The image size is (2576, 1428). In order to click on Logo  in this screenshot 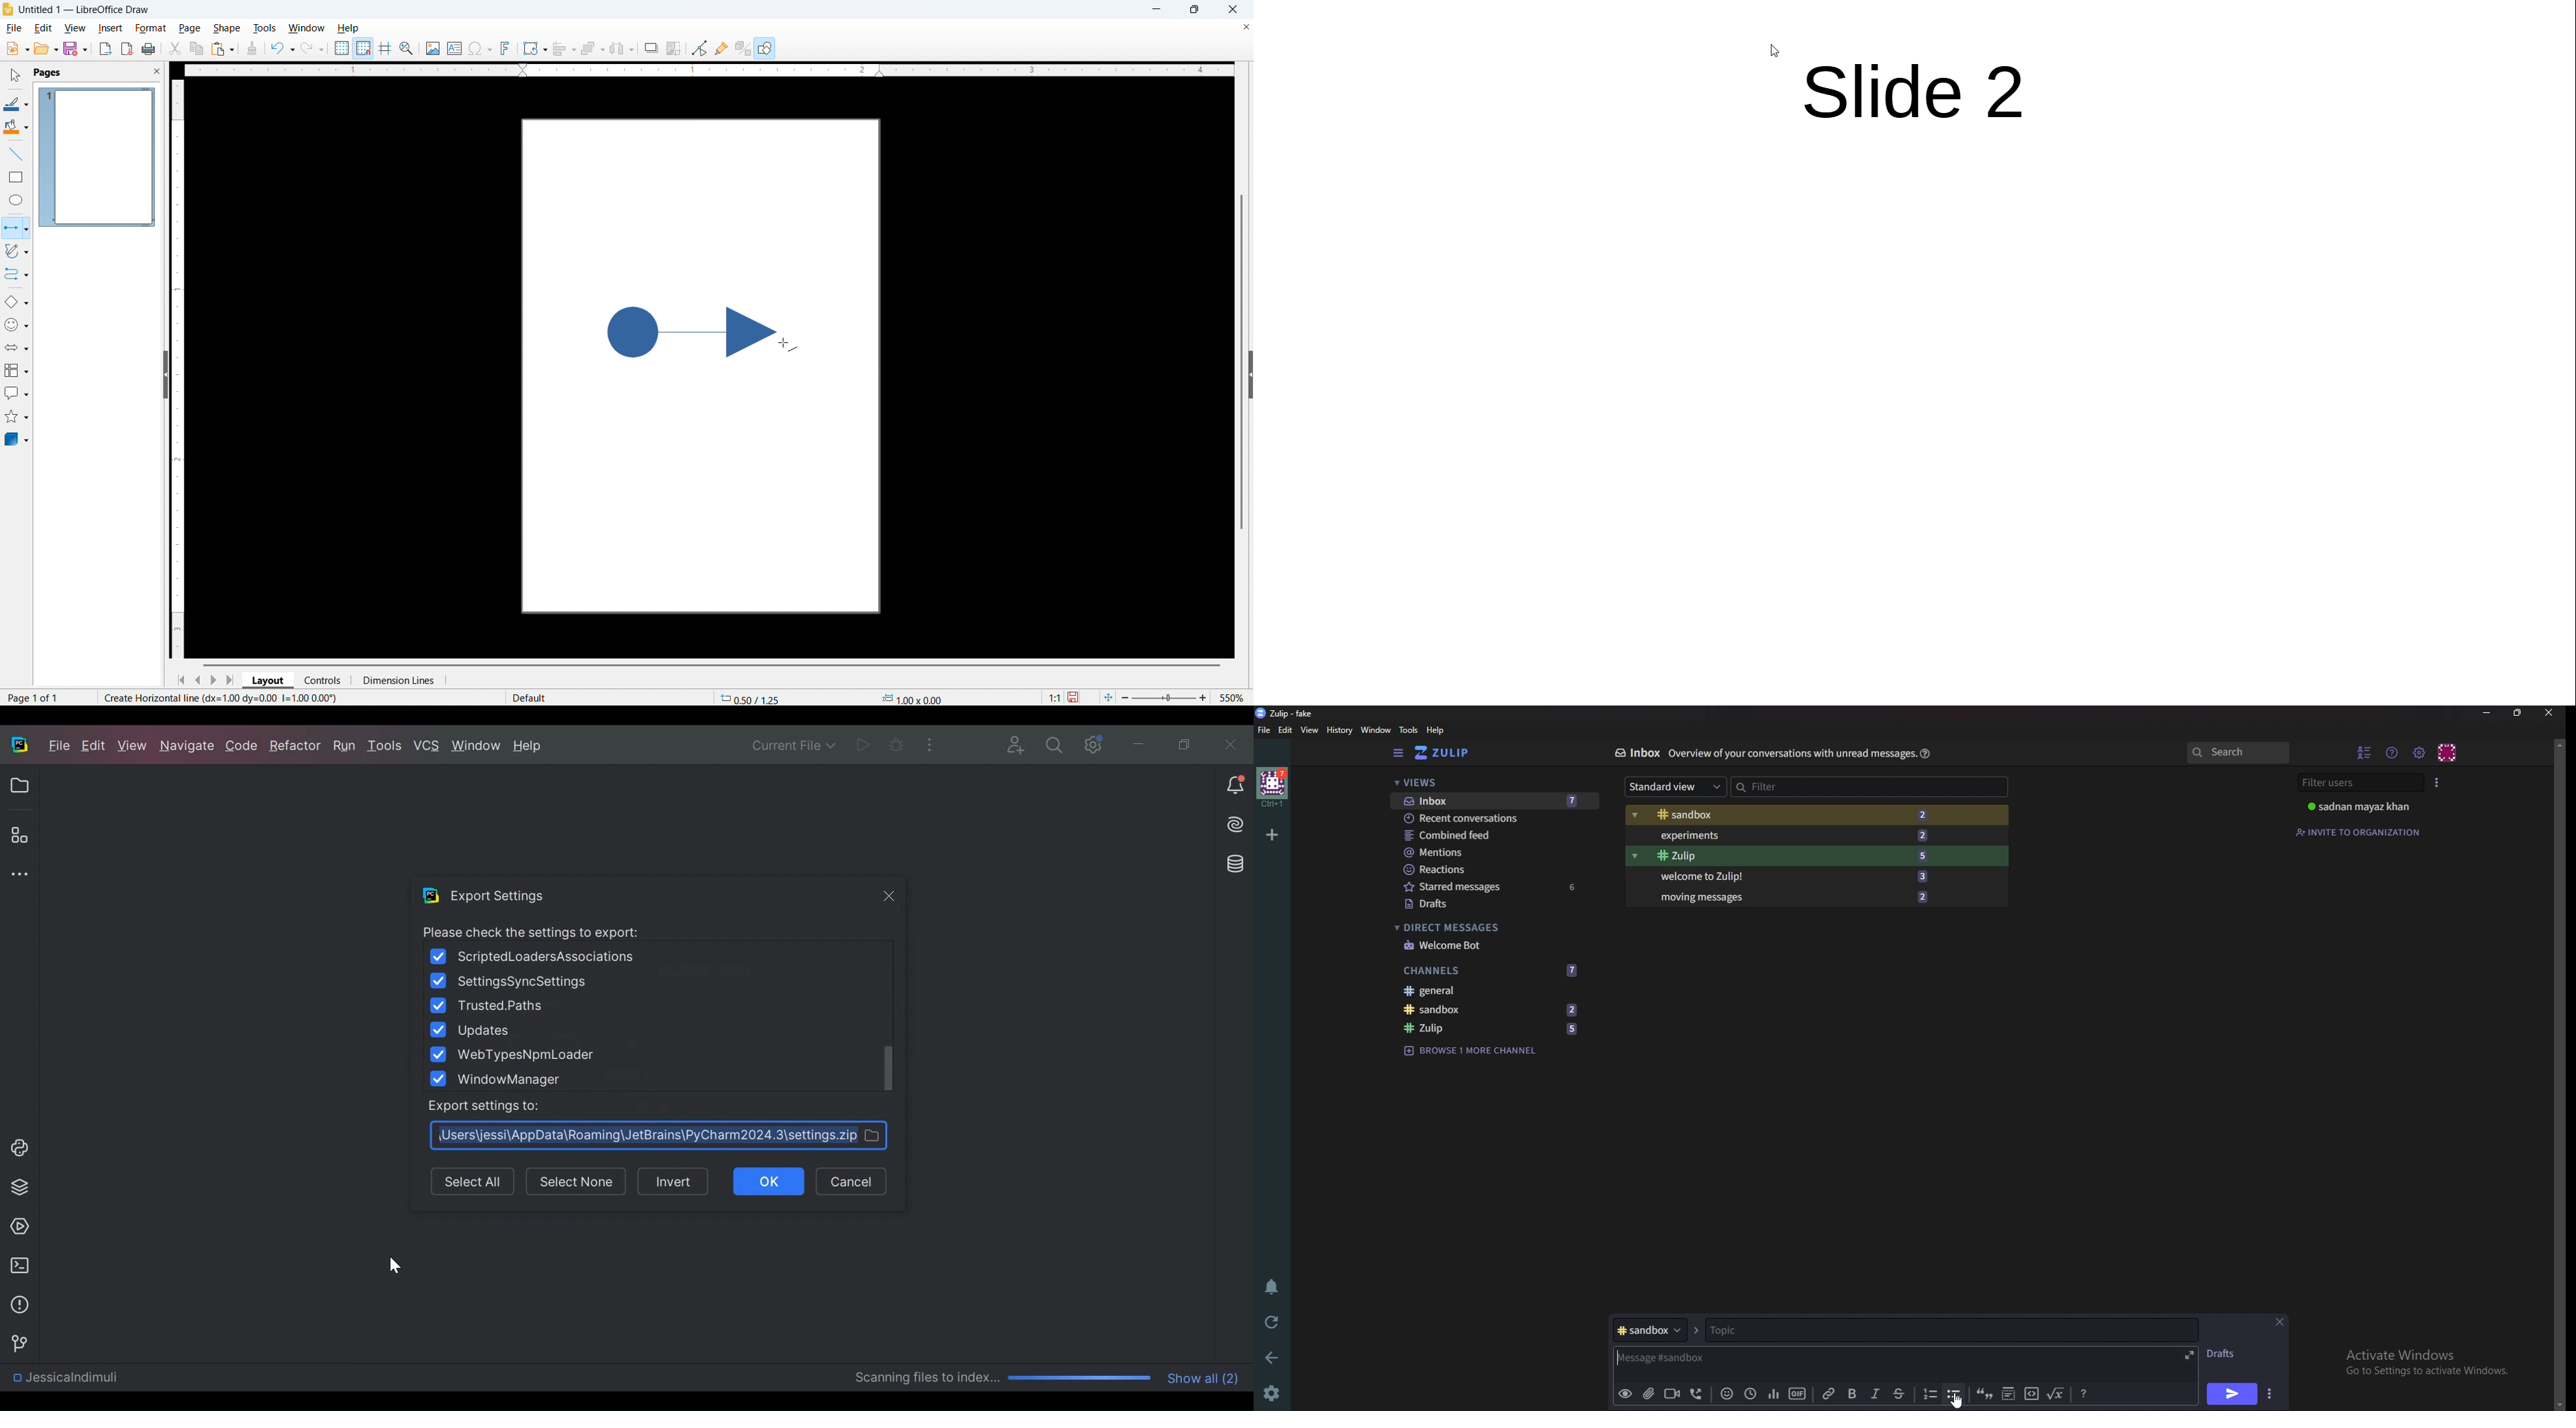, I will do `click(8, 9)`.